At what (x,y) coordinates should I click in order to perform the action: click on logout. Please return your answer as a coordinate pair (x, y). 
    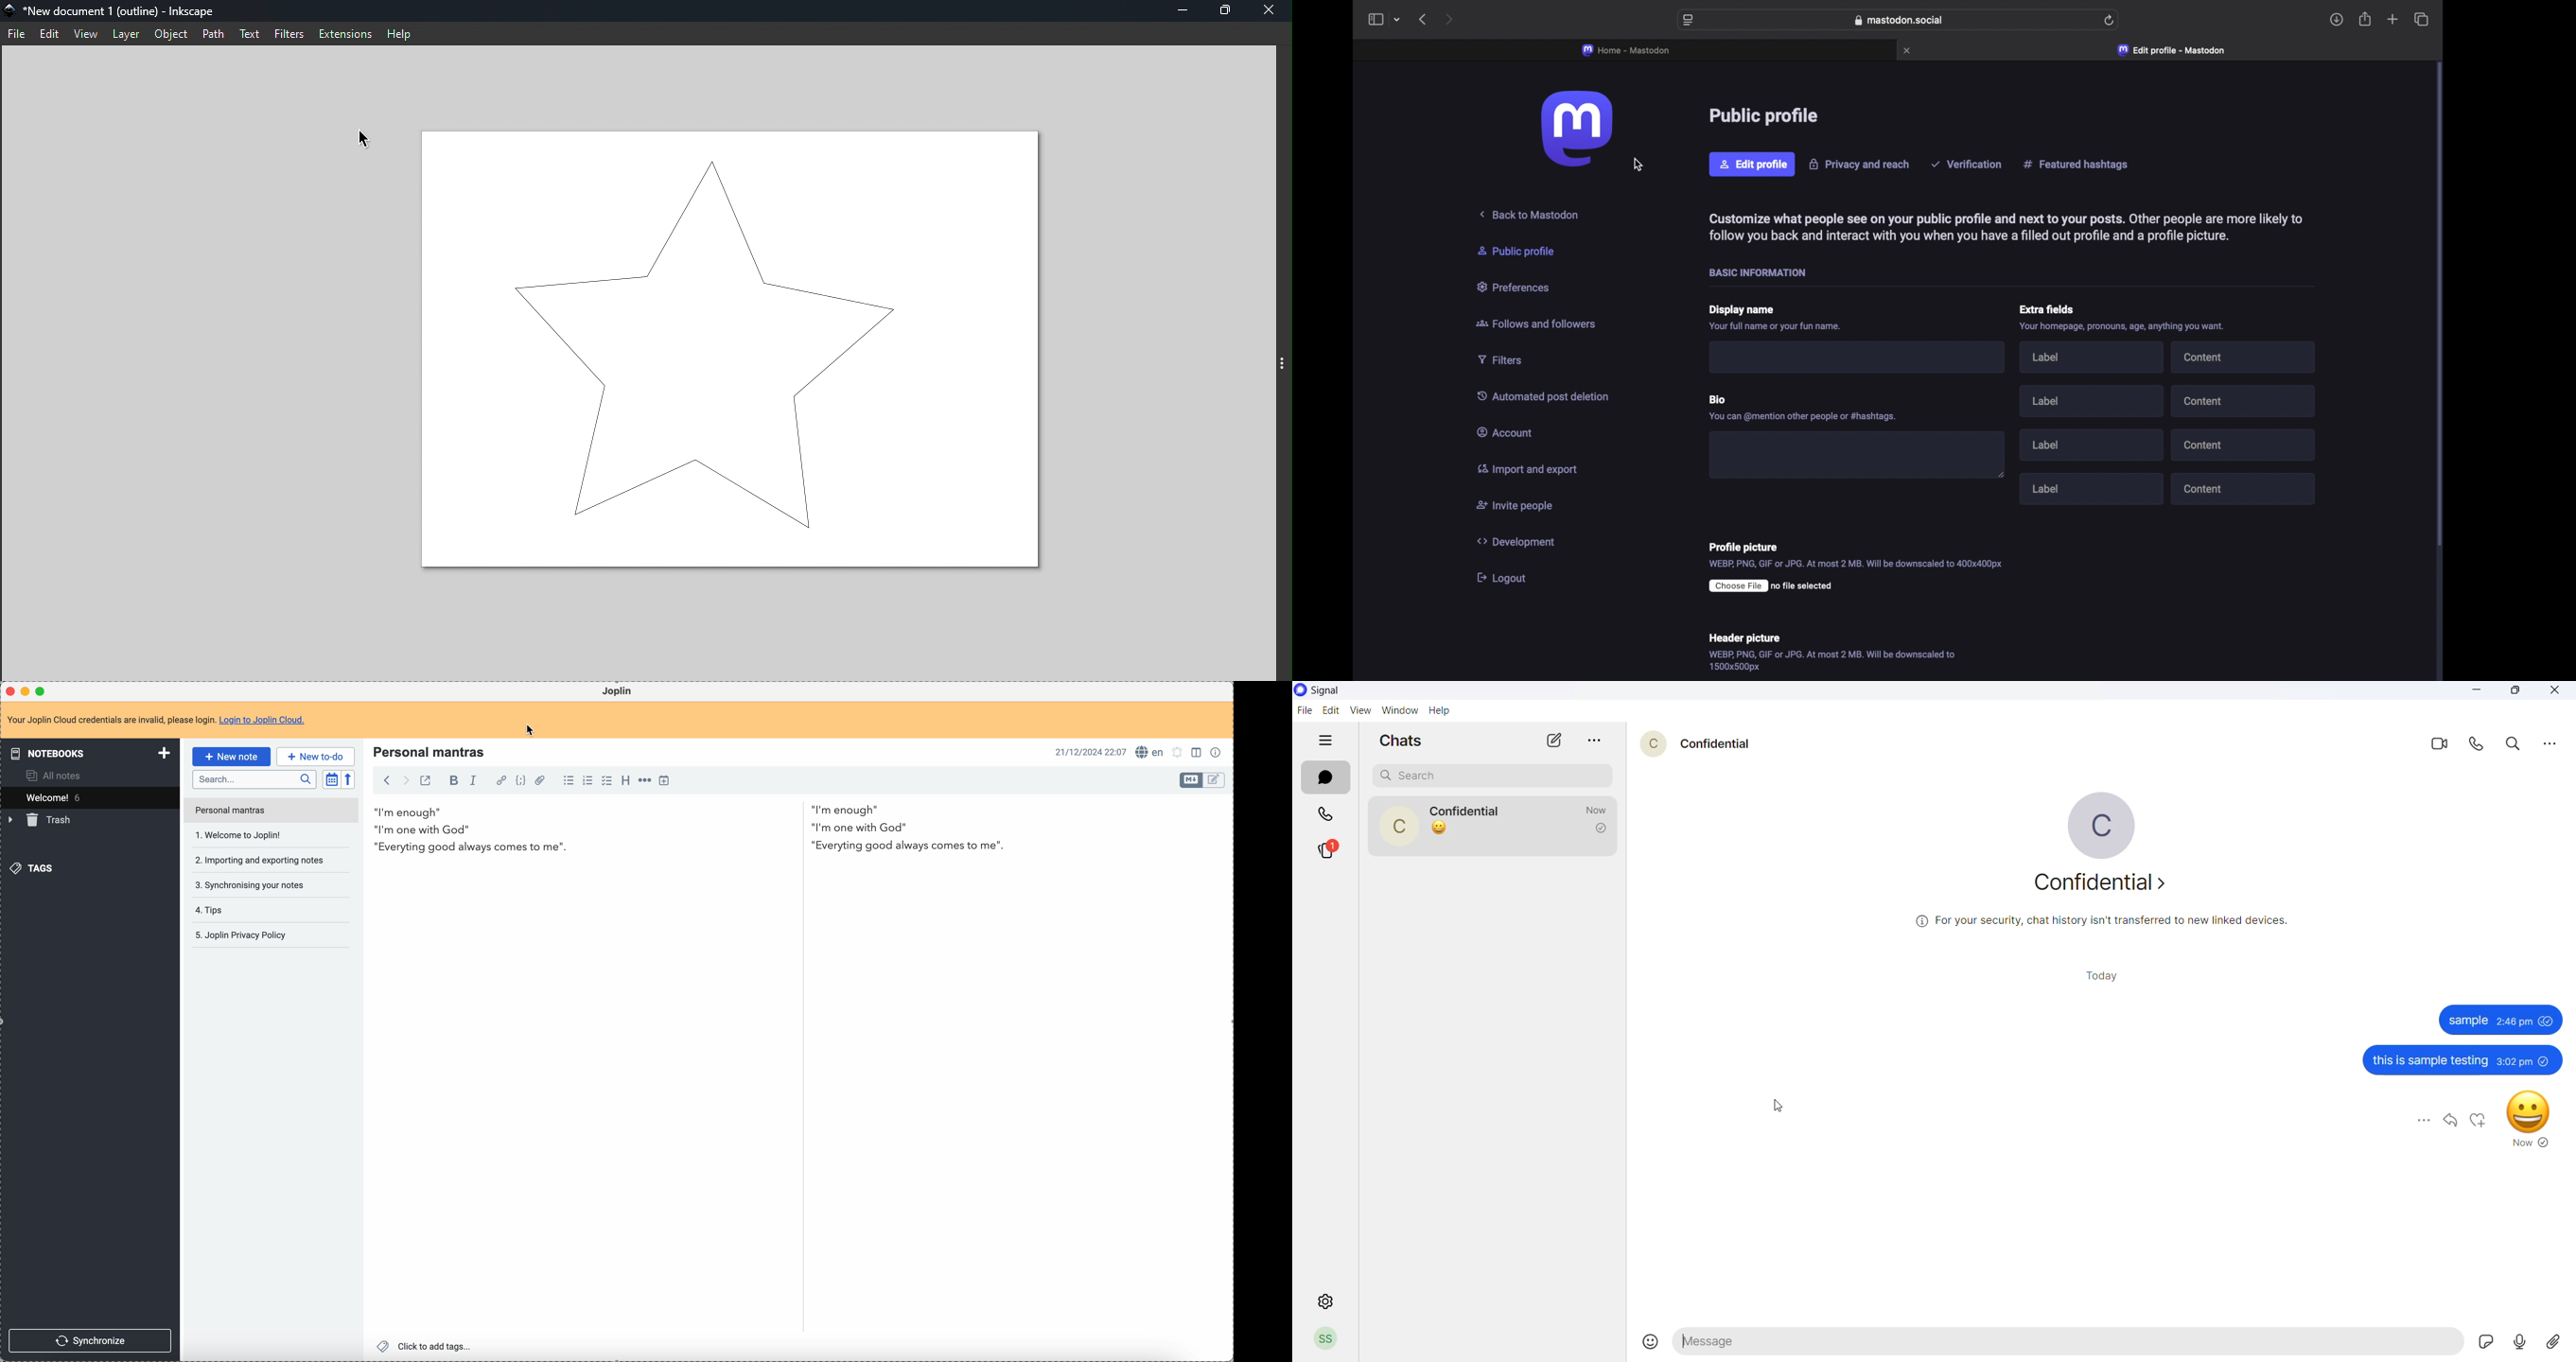
    Looking at the image, I should click on (1502, 578).